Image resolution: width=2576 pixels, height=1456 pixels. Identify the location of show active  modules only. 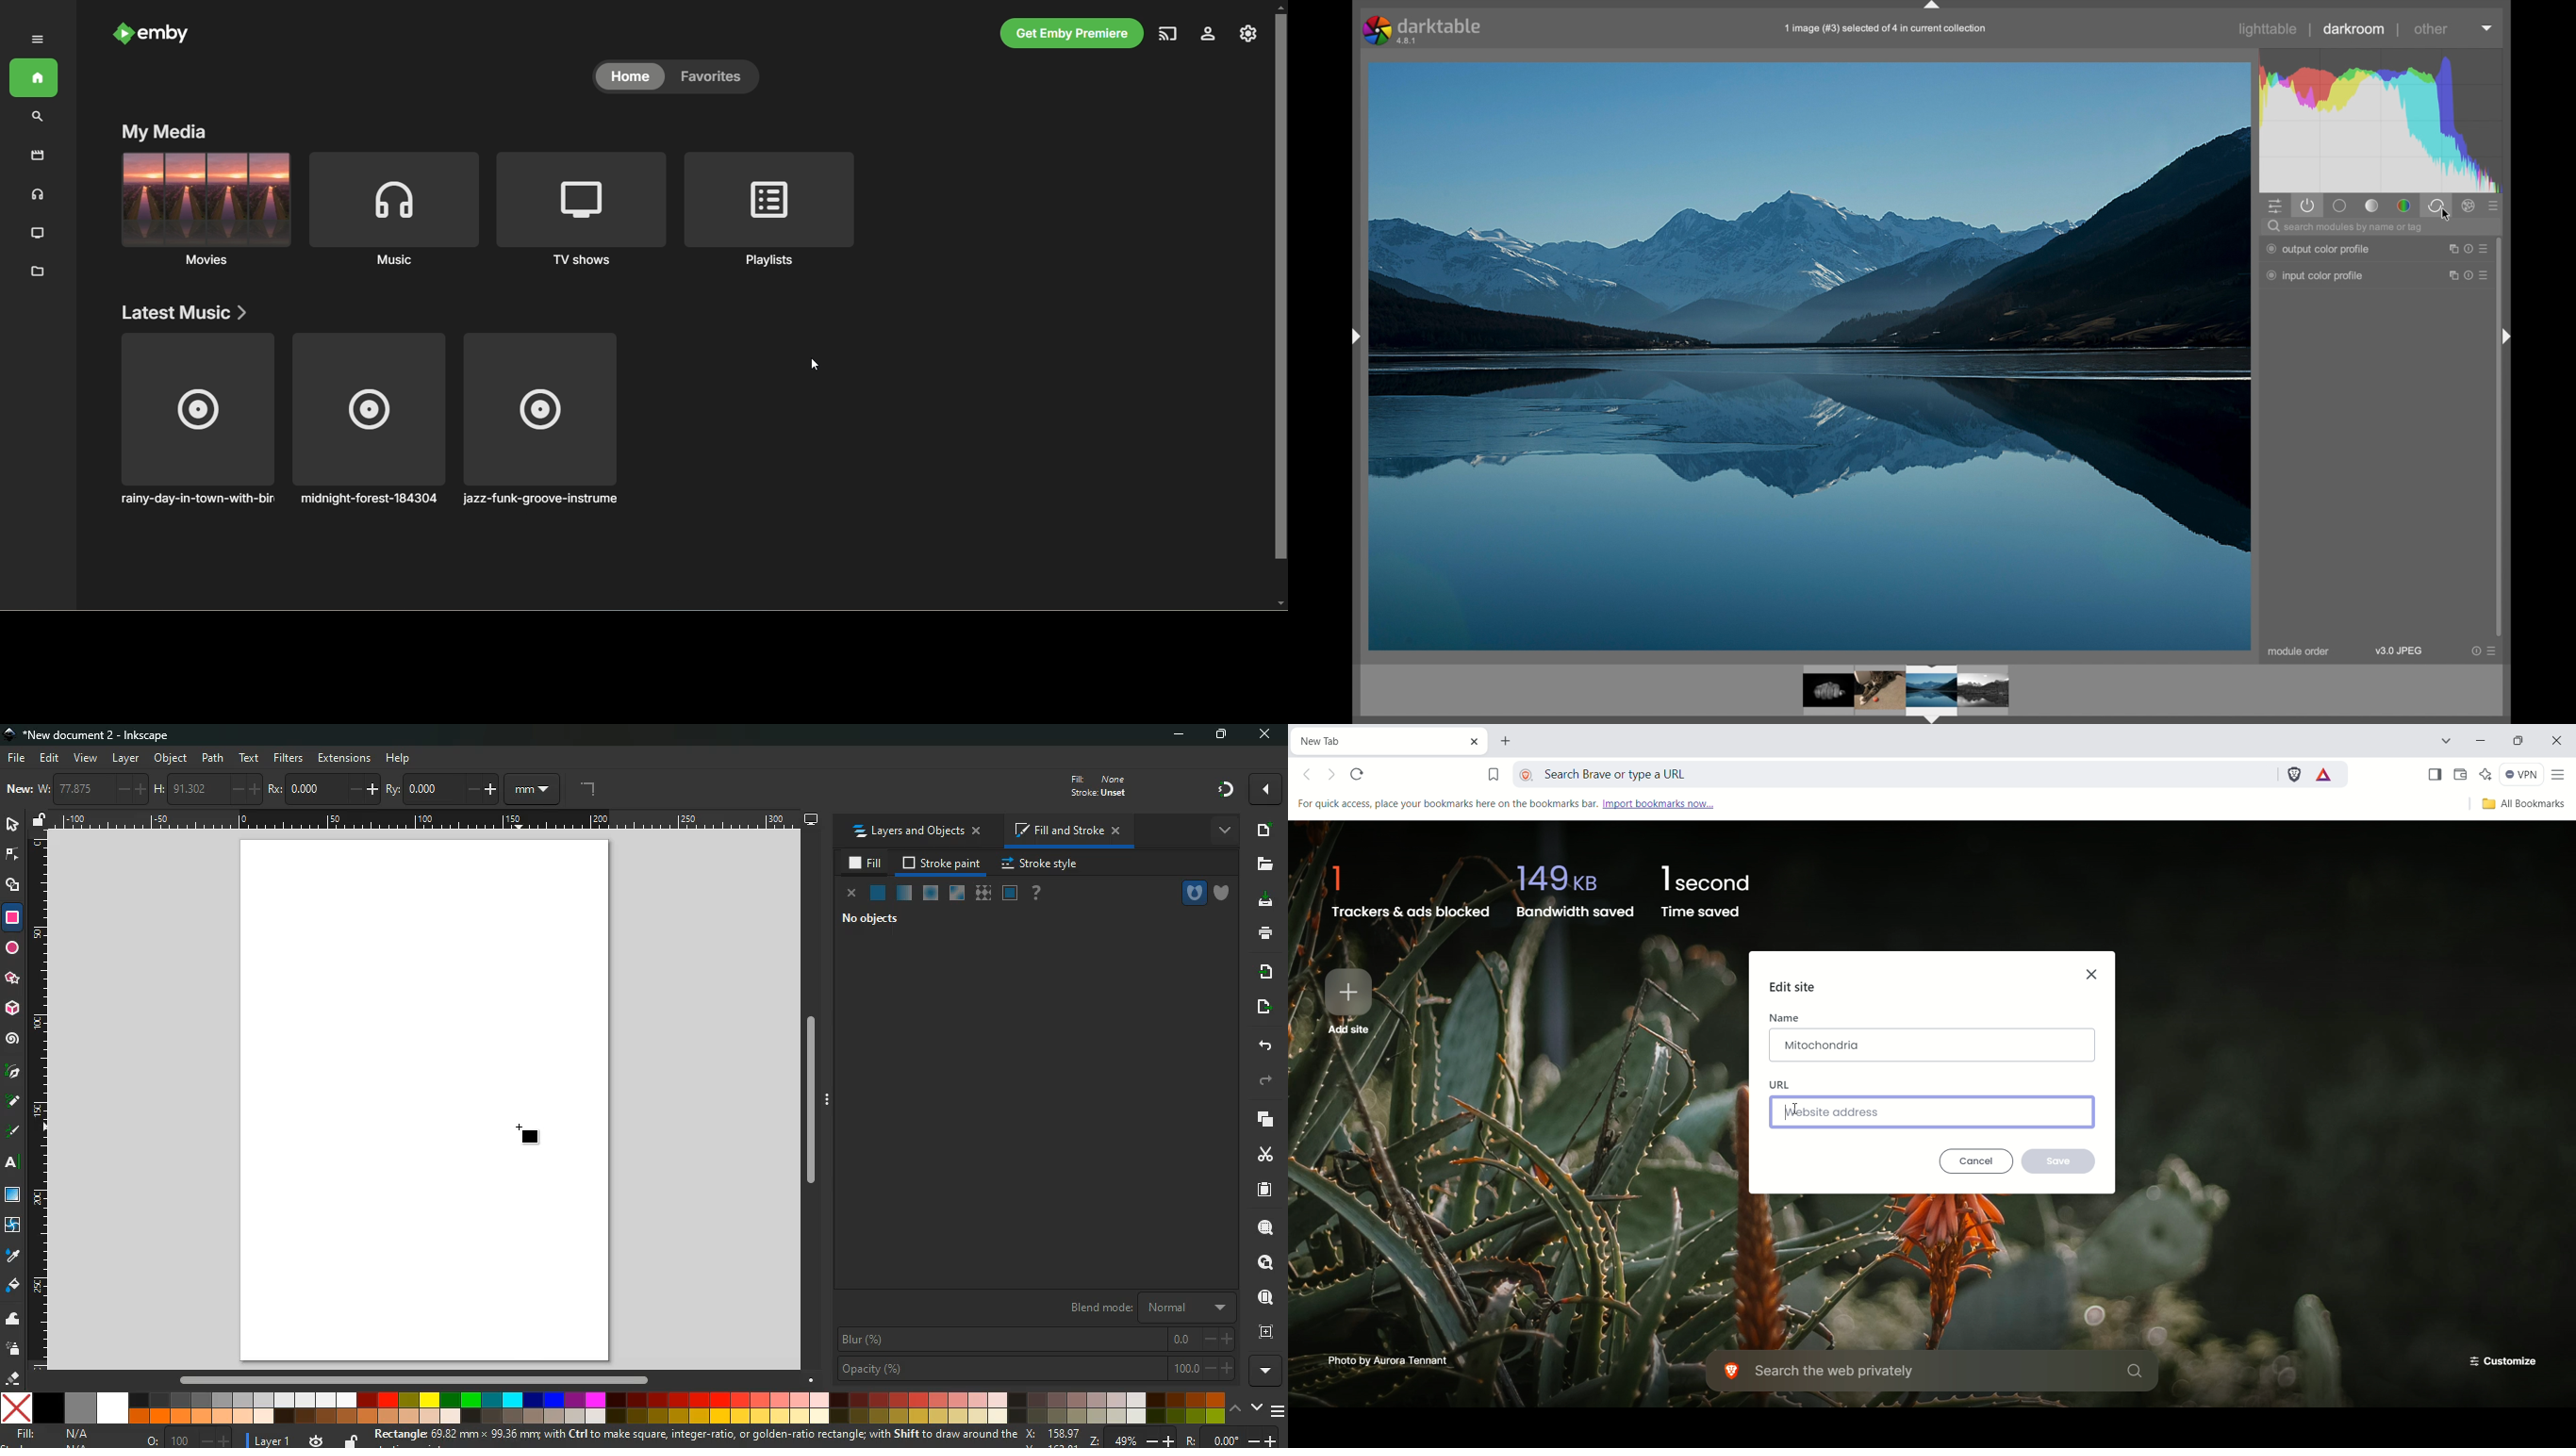
(2309, 206).